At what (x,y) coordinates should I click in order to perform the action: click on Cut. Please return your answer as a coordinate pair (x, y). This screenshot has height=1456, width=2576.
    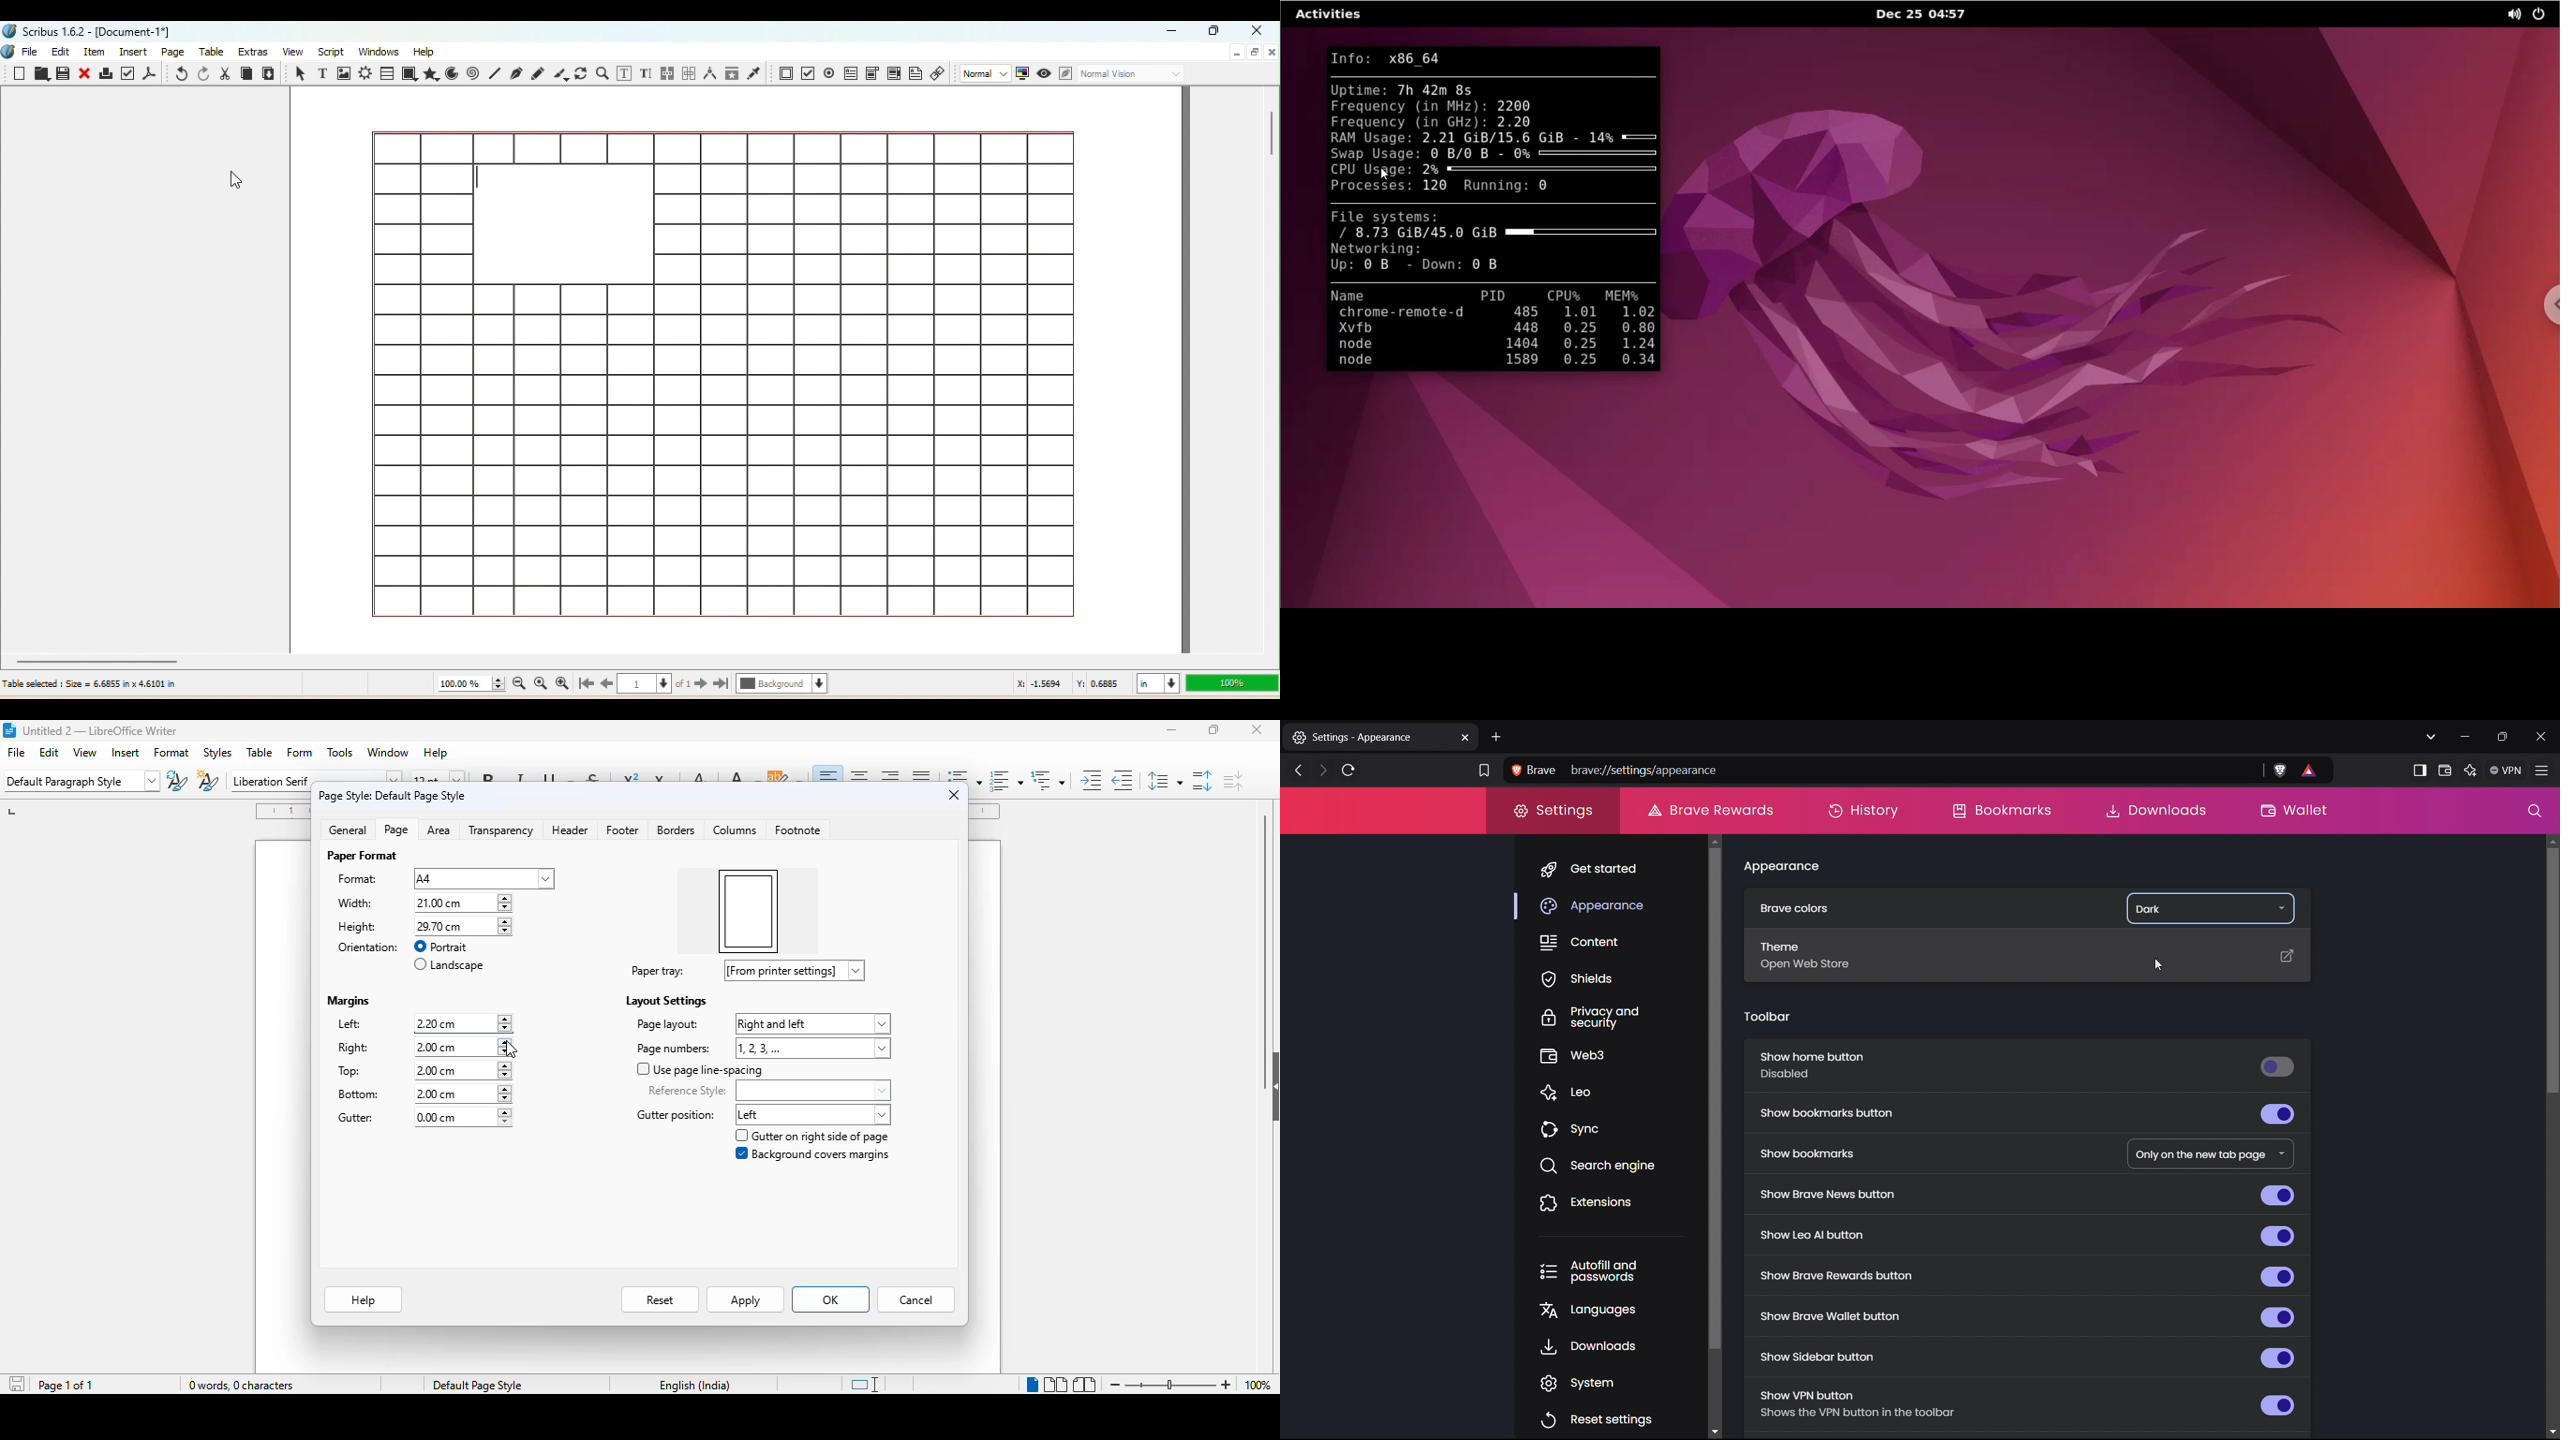
    Looking at the image, I should click on (225, 73).